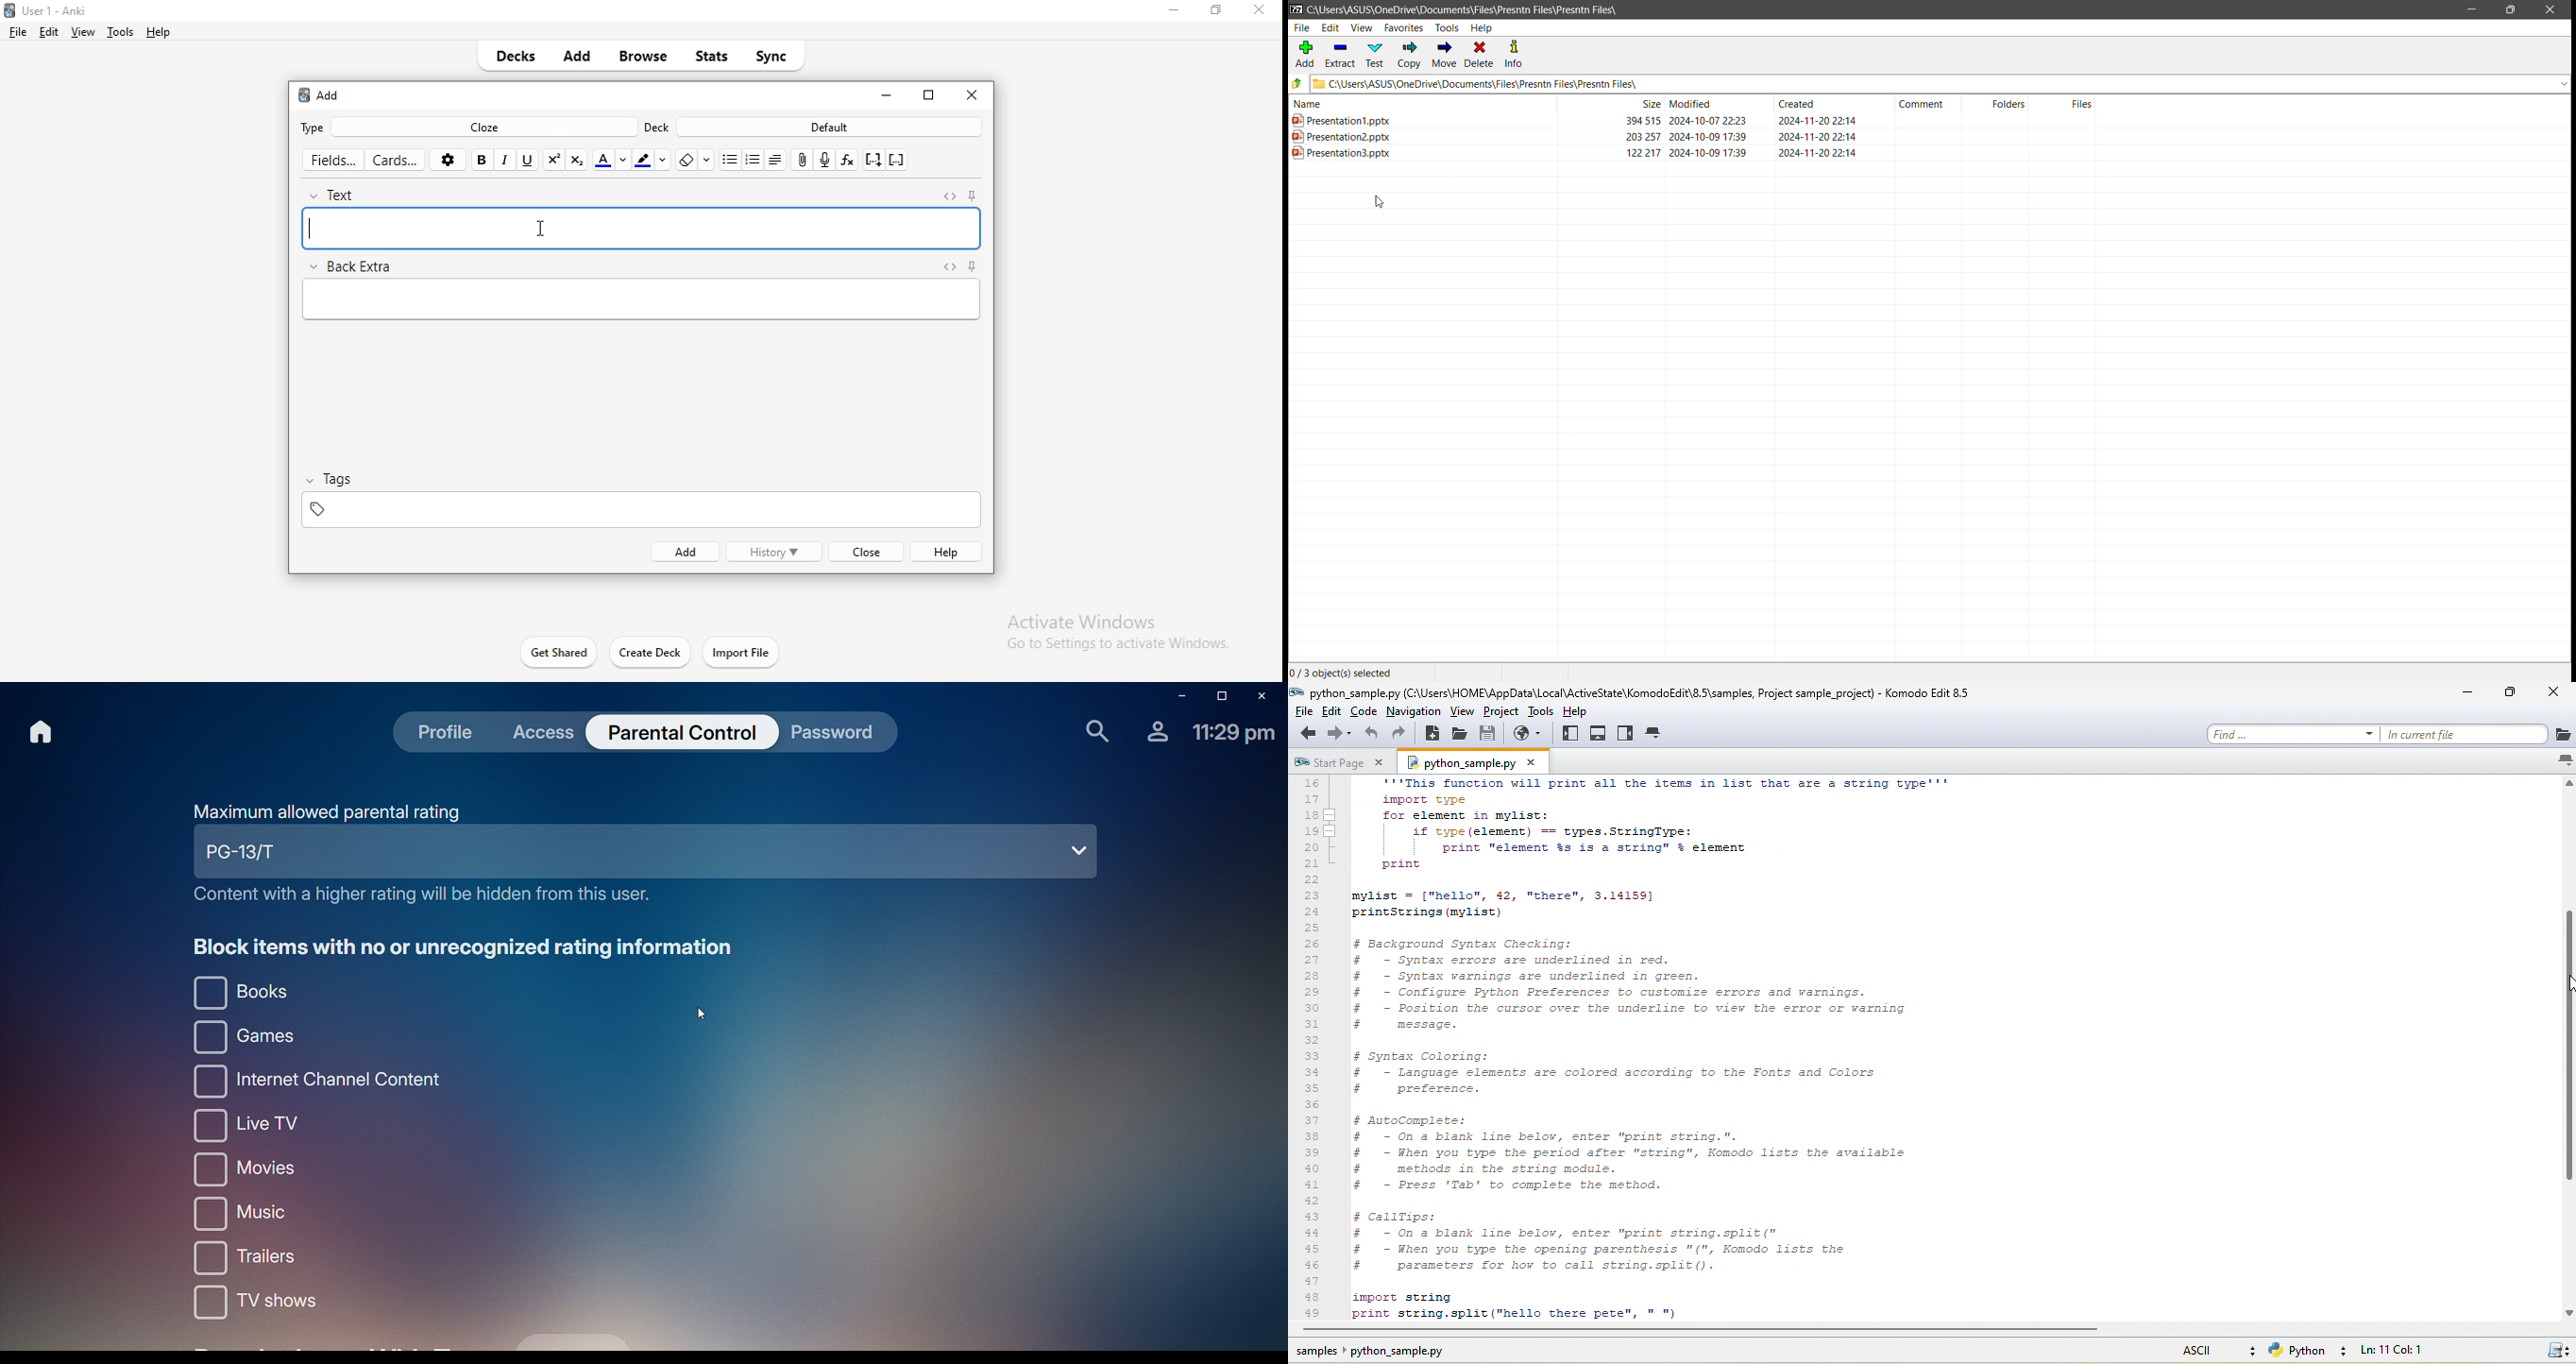  What do you see at coordinates (554, 159) in the screenshot?
I see `superscript` at bounding box center [554, 159].